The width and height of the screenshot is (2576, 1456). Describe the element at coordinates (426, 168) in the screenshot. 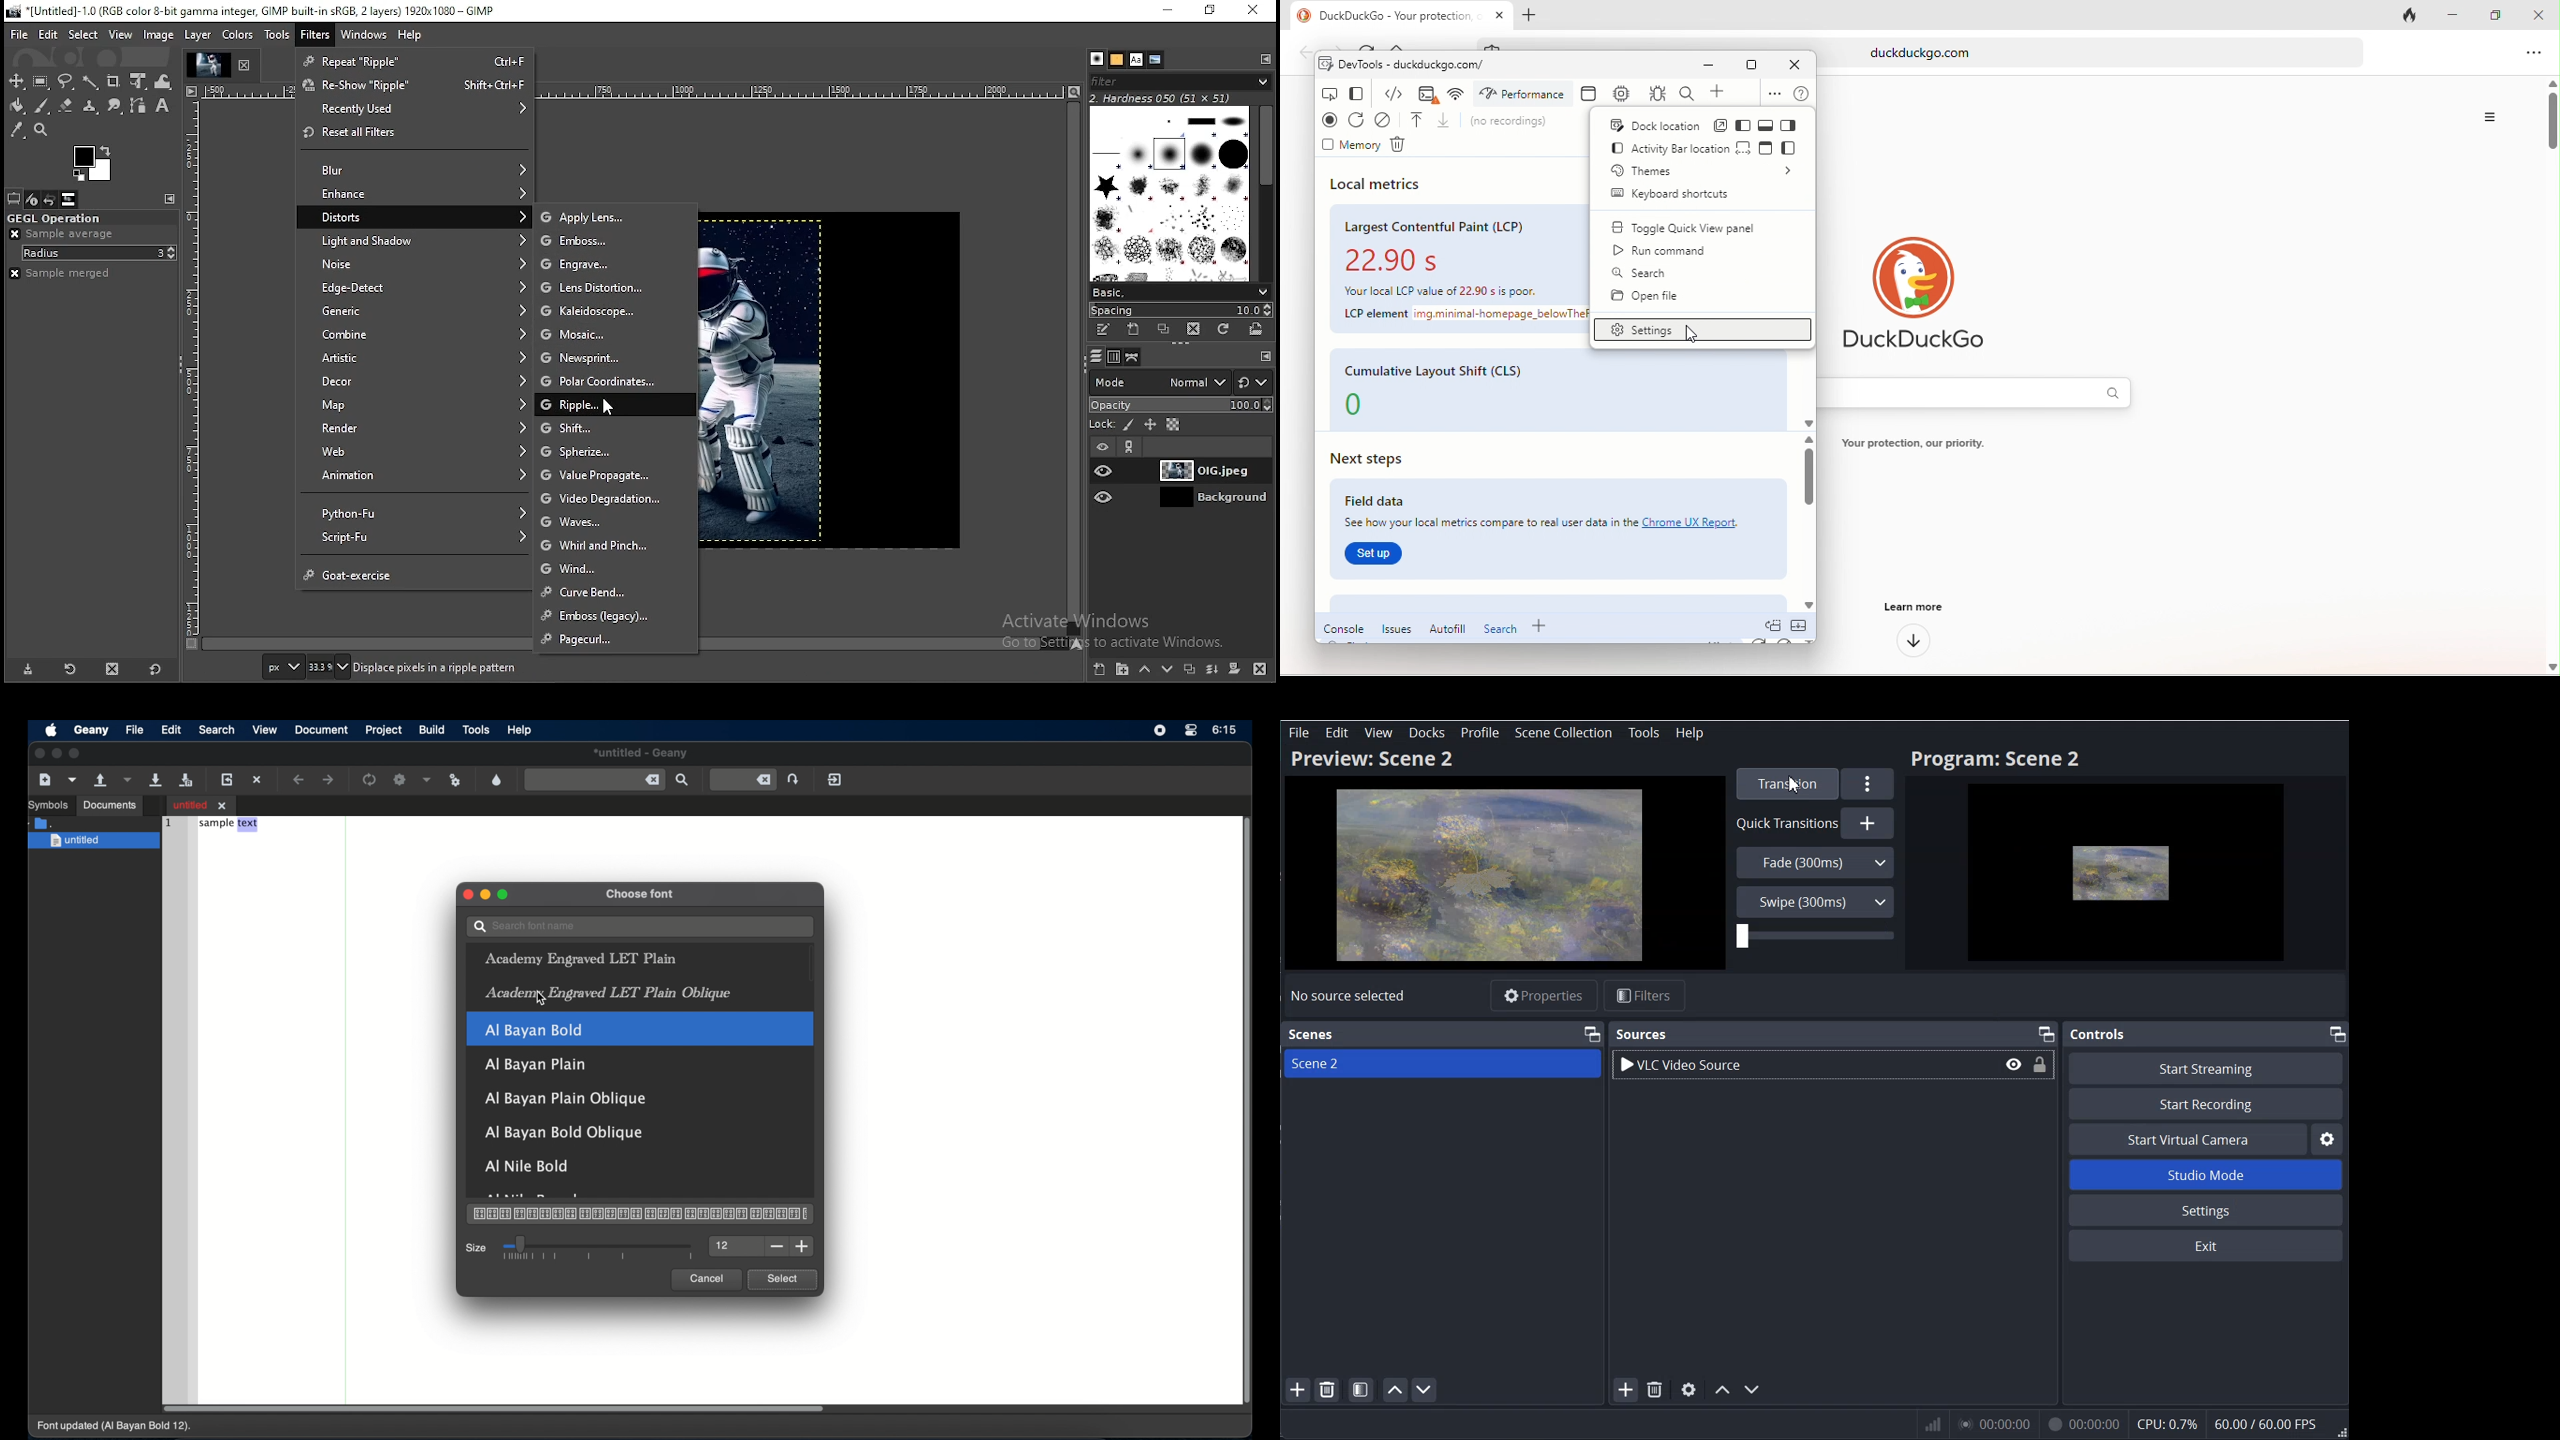

I see `blur` at that location.